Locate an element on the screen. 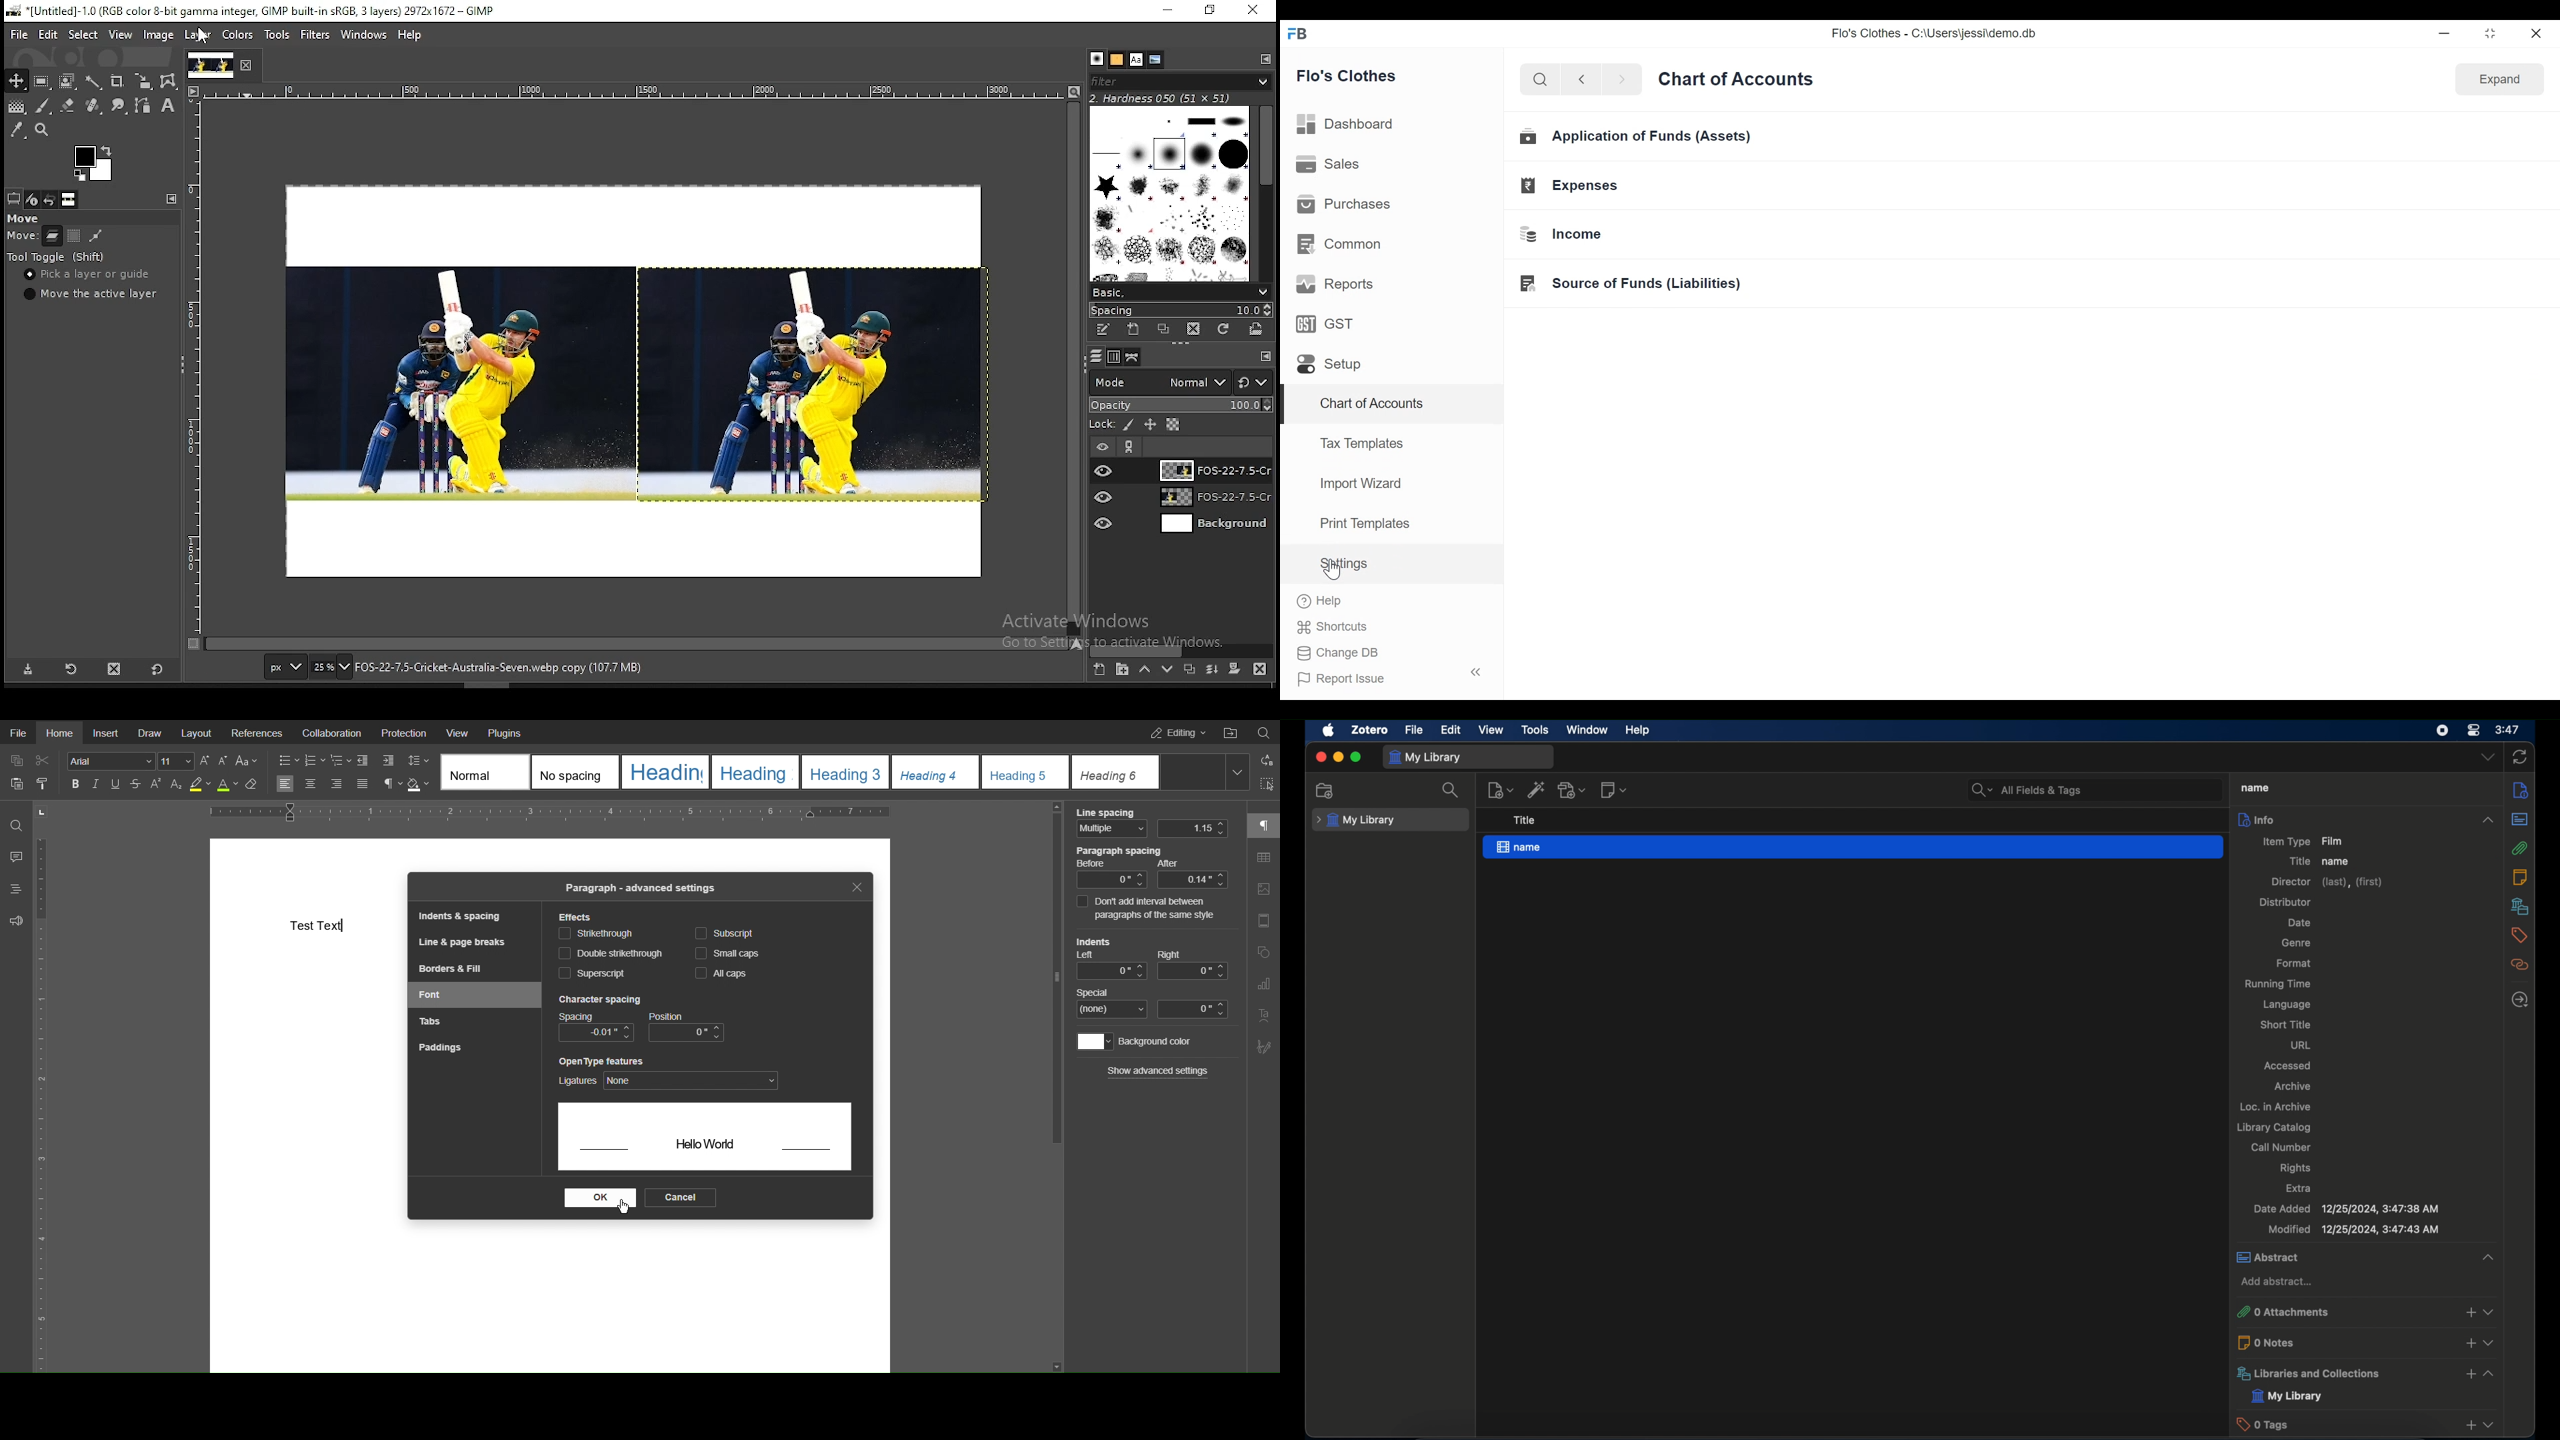 This screenshot has width=2576, height=1456. running time is located at coordinates (2279, 984).